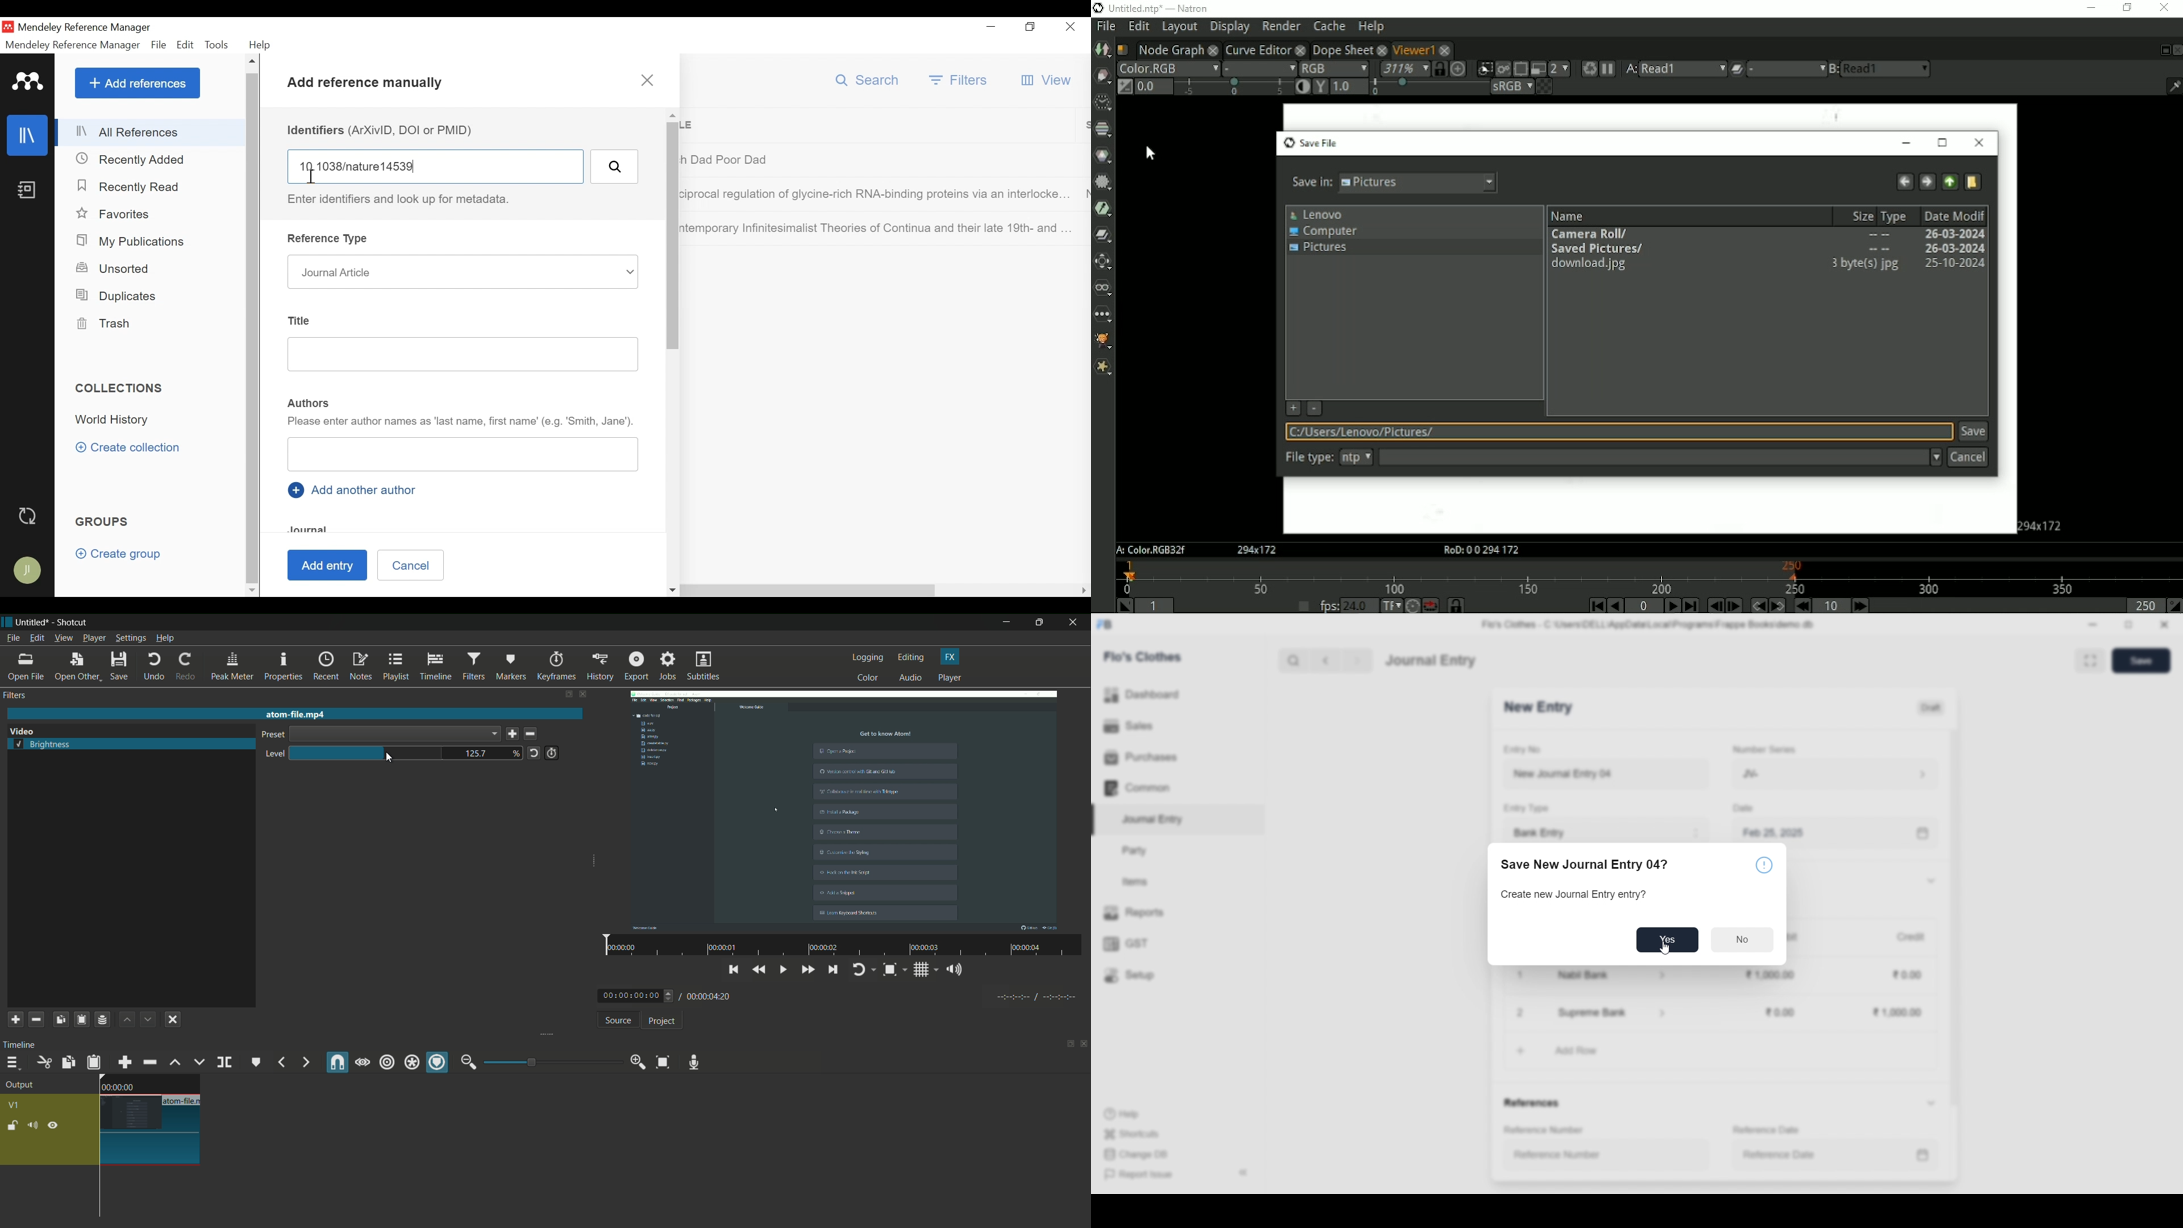 This screenshot has width=2184, height=1232. Describe the element at coordinates (252, 63) in the screenshot. I see `Scroll up` at that location.